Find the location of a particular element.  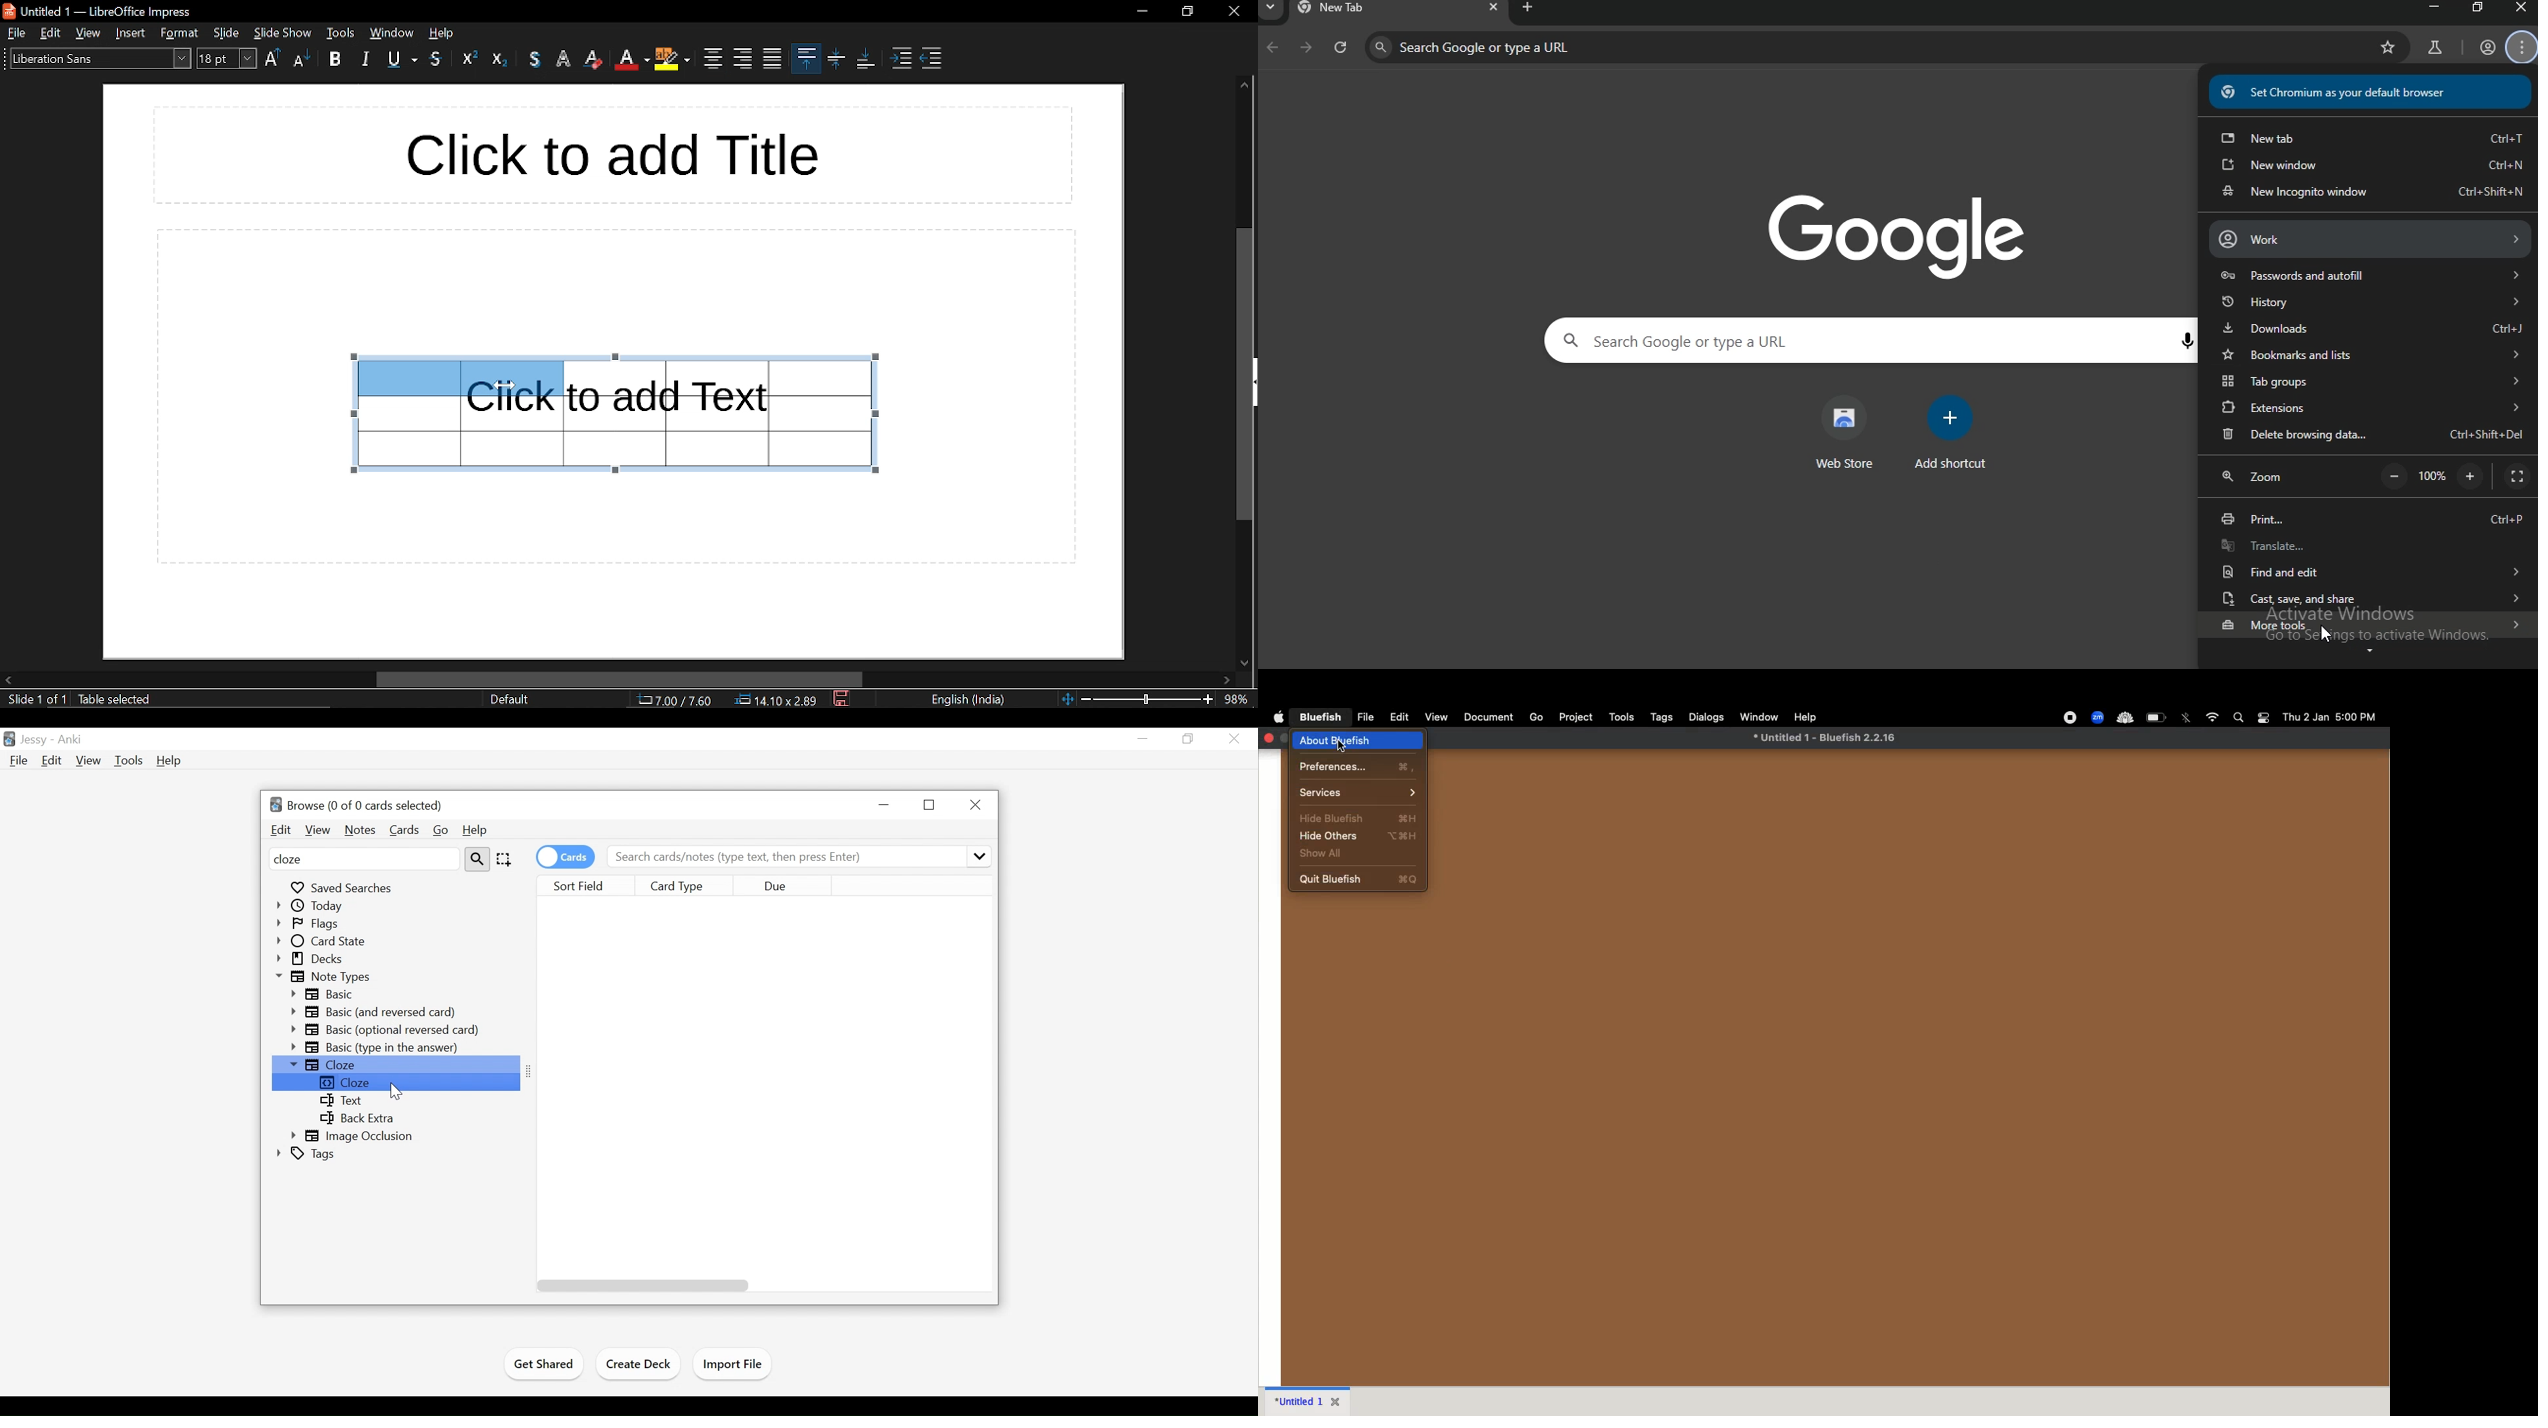

cursor is located at coordinates (503, 385).